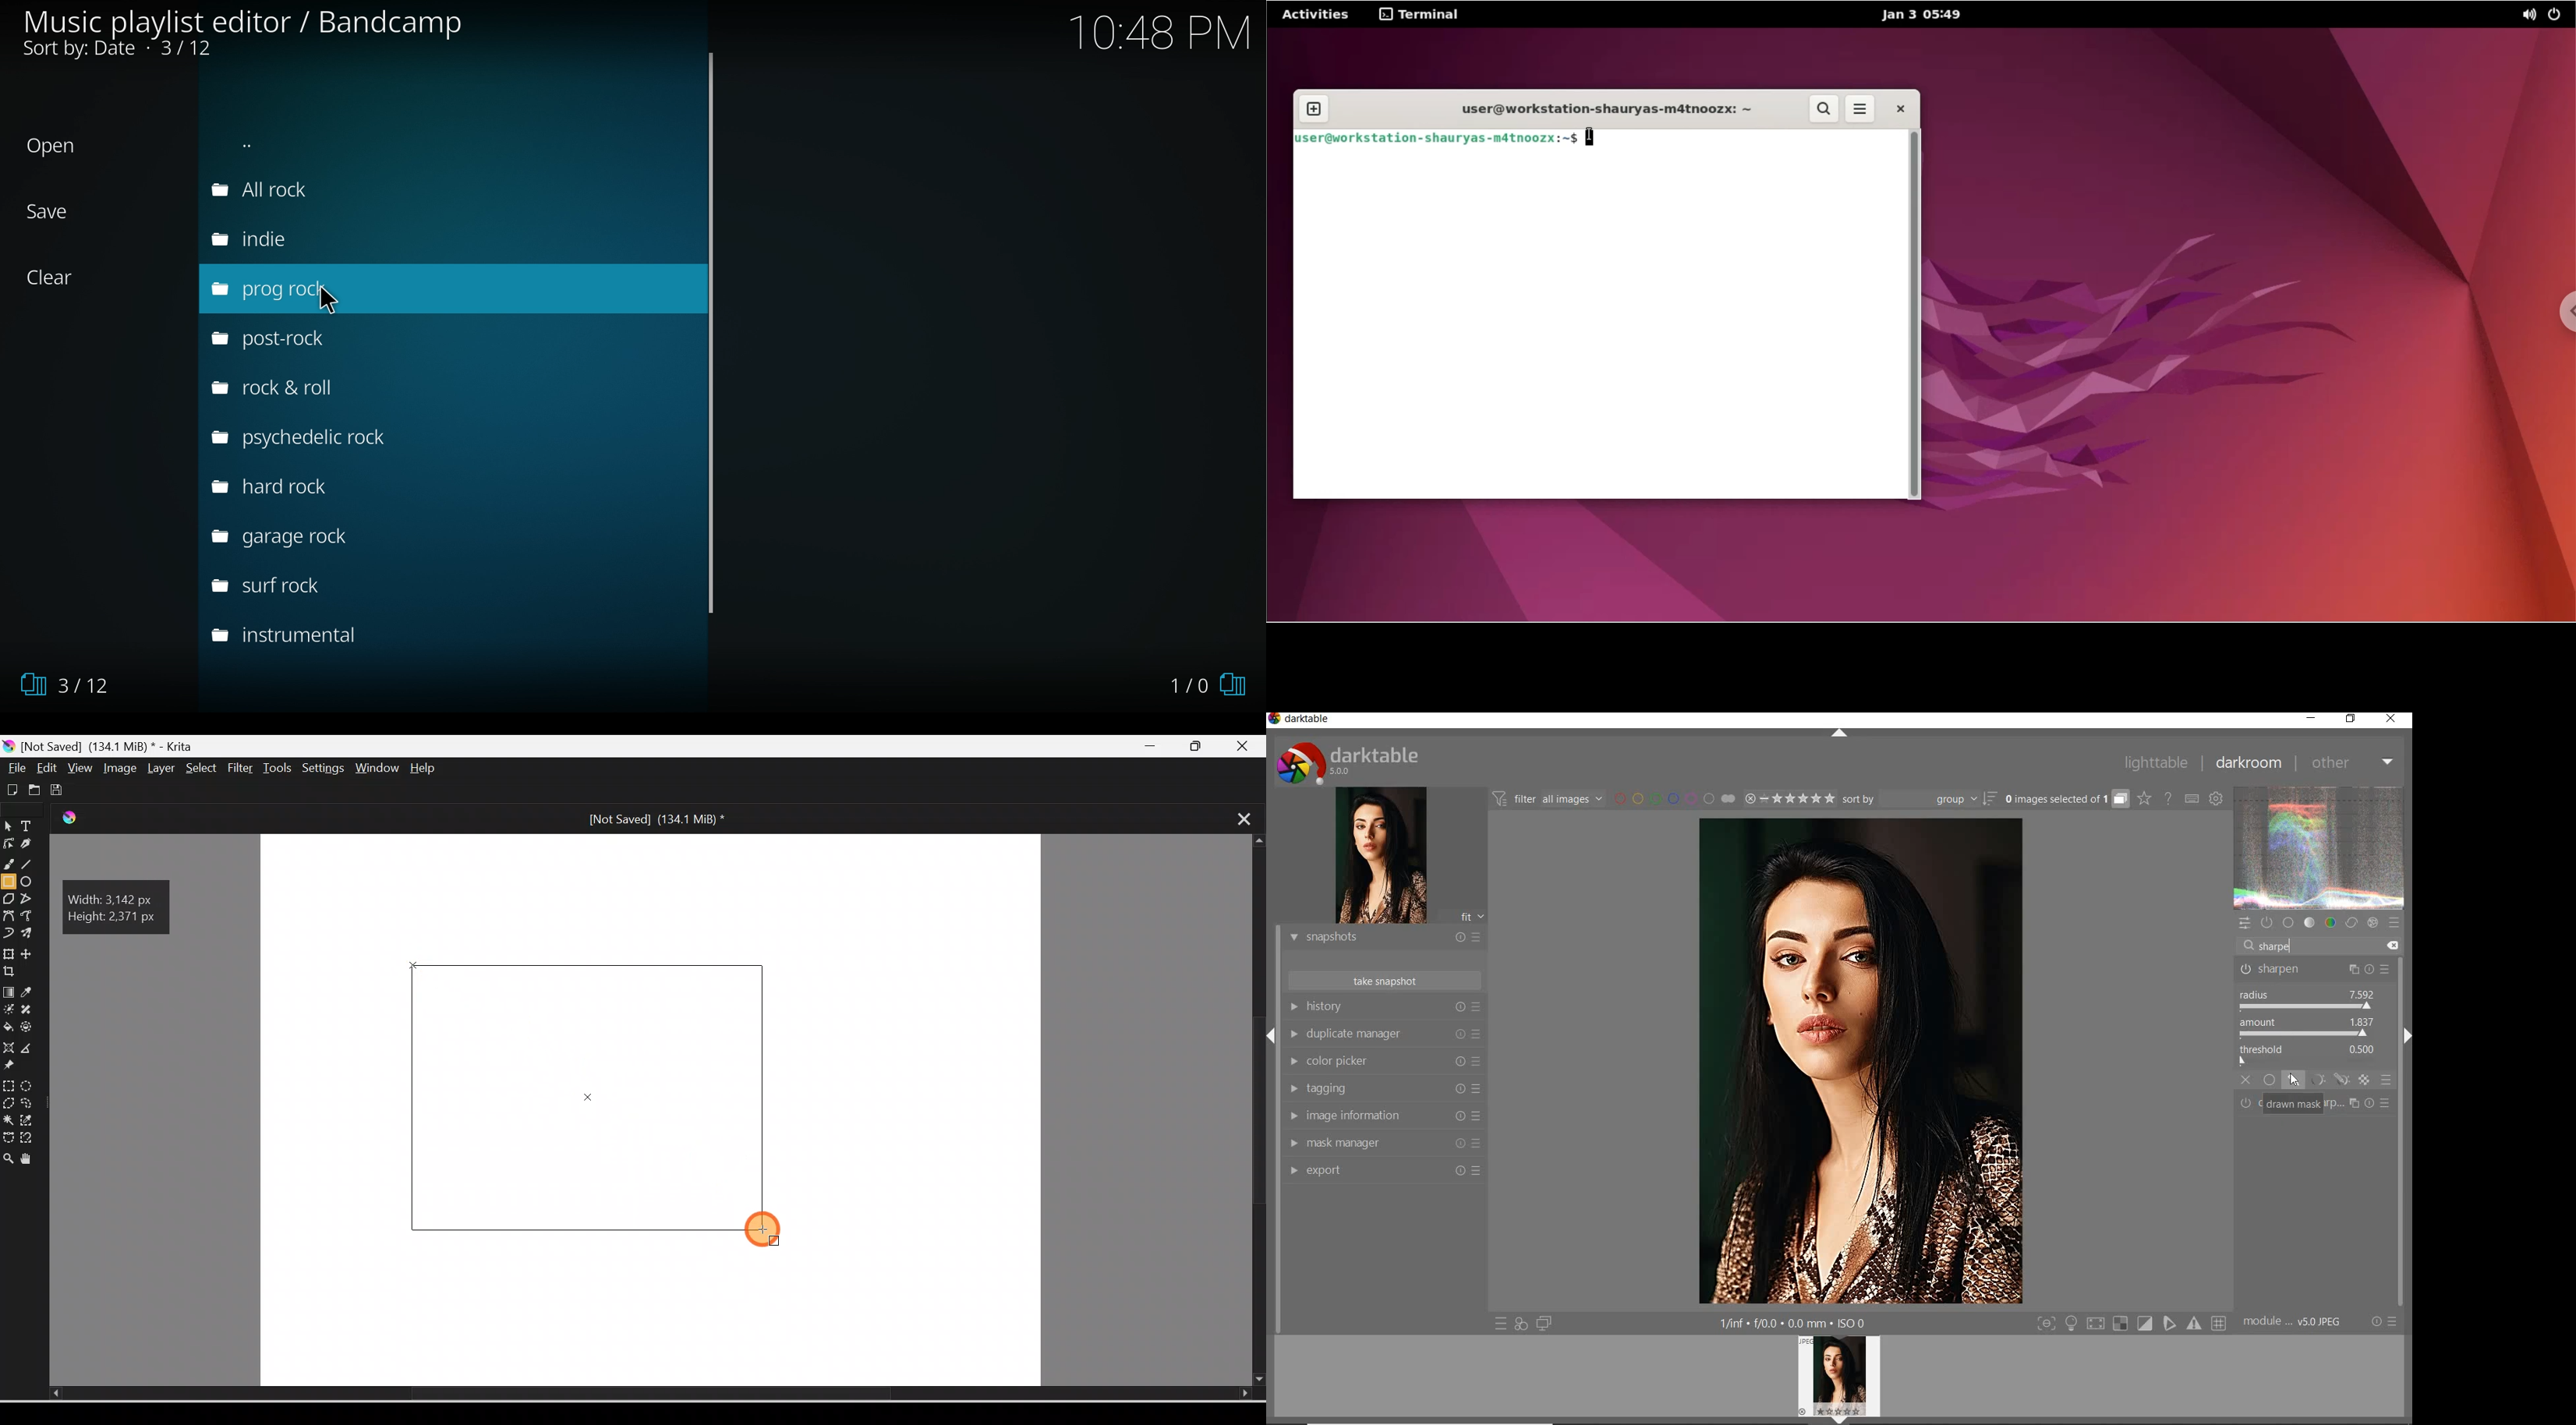  Describe the element at coordinates (8, 1083) in the screenshot. I see `Rectangular selection tool` at that location.